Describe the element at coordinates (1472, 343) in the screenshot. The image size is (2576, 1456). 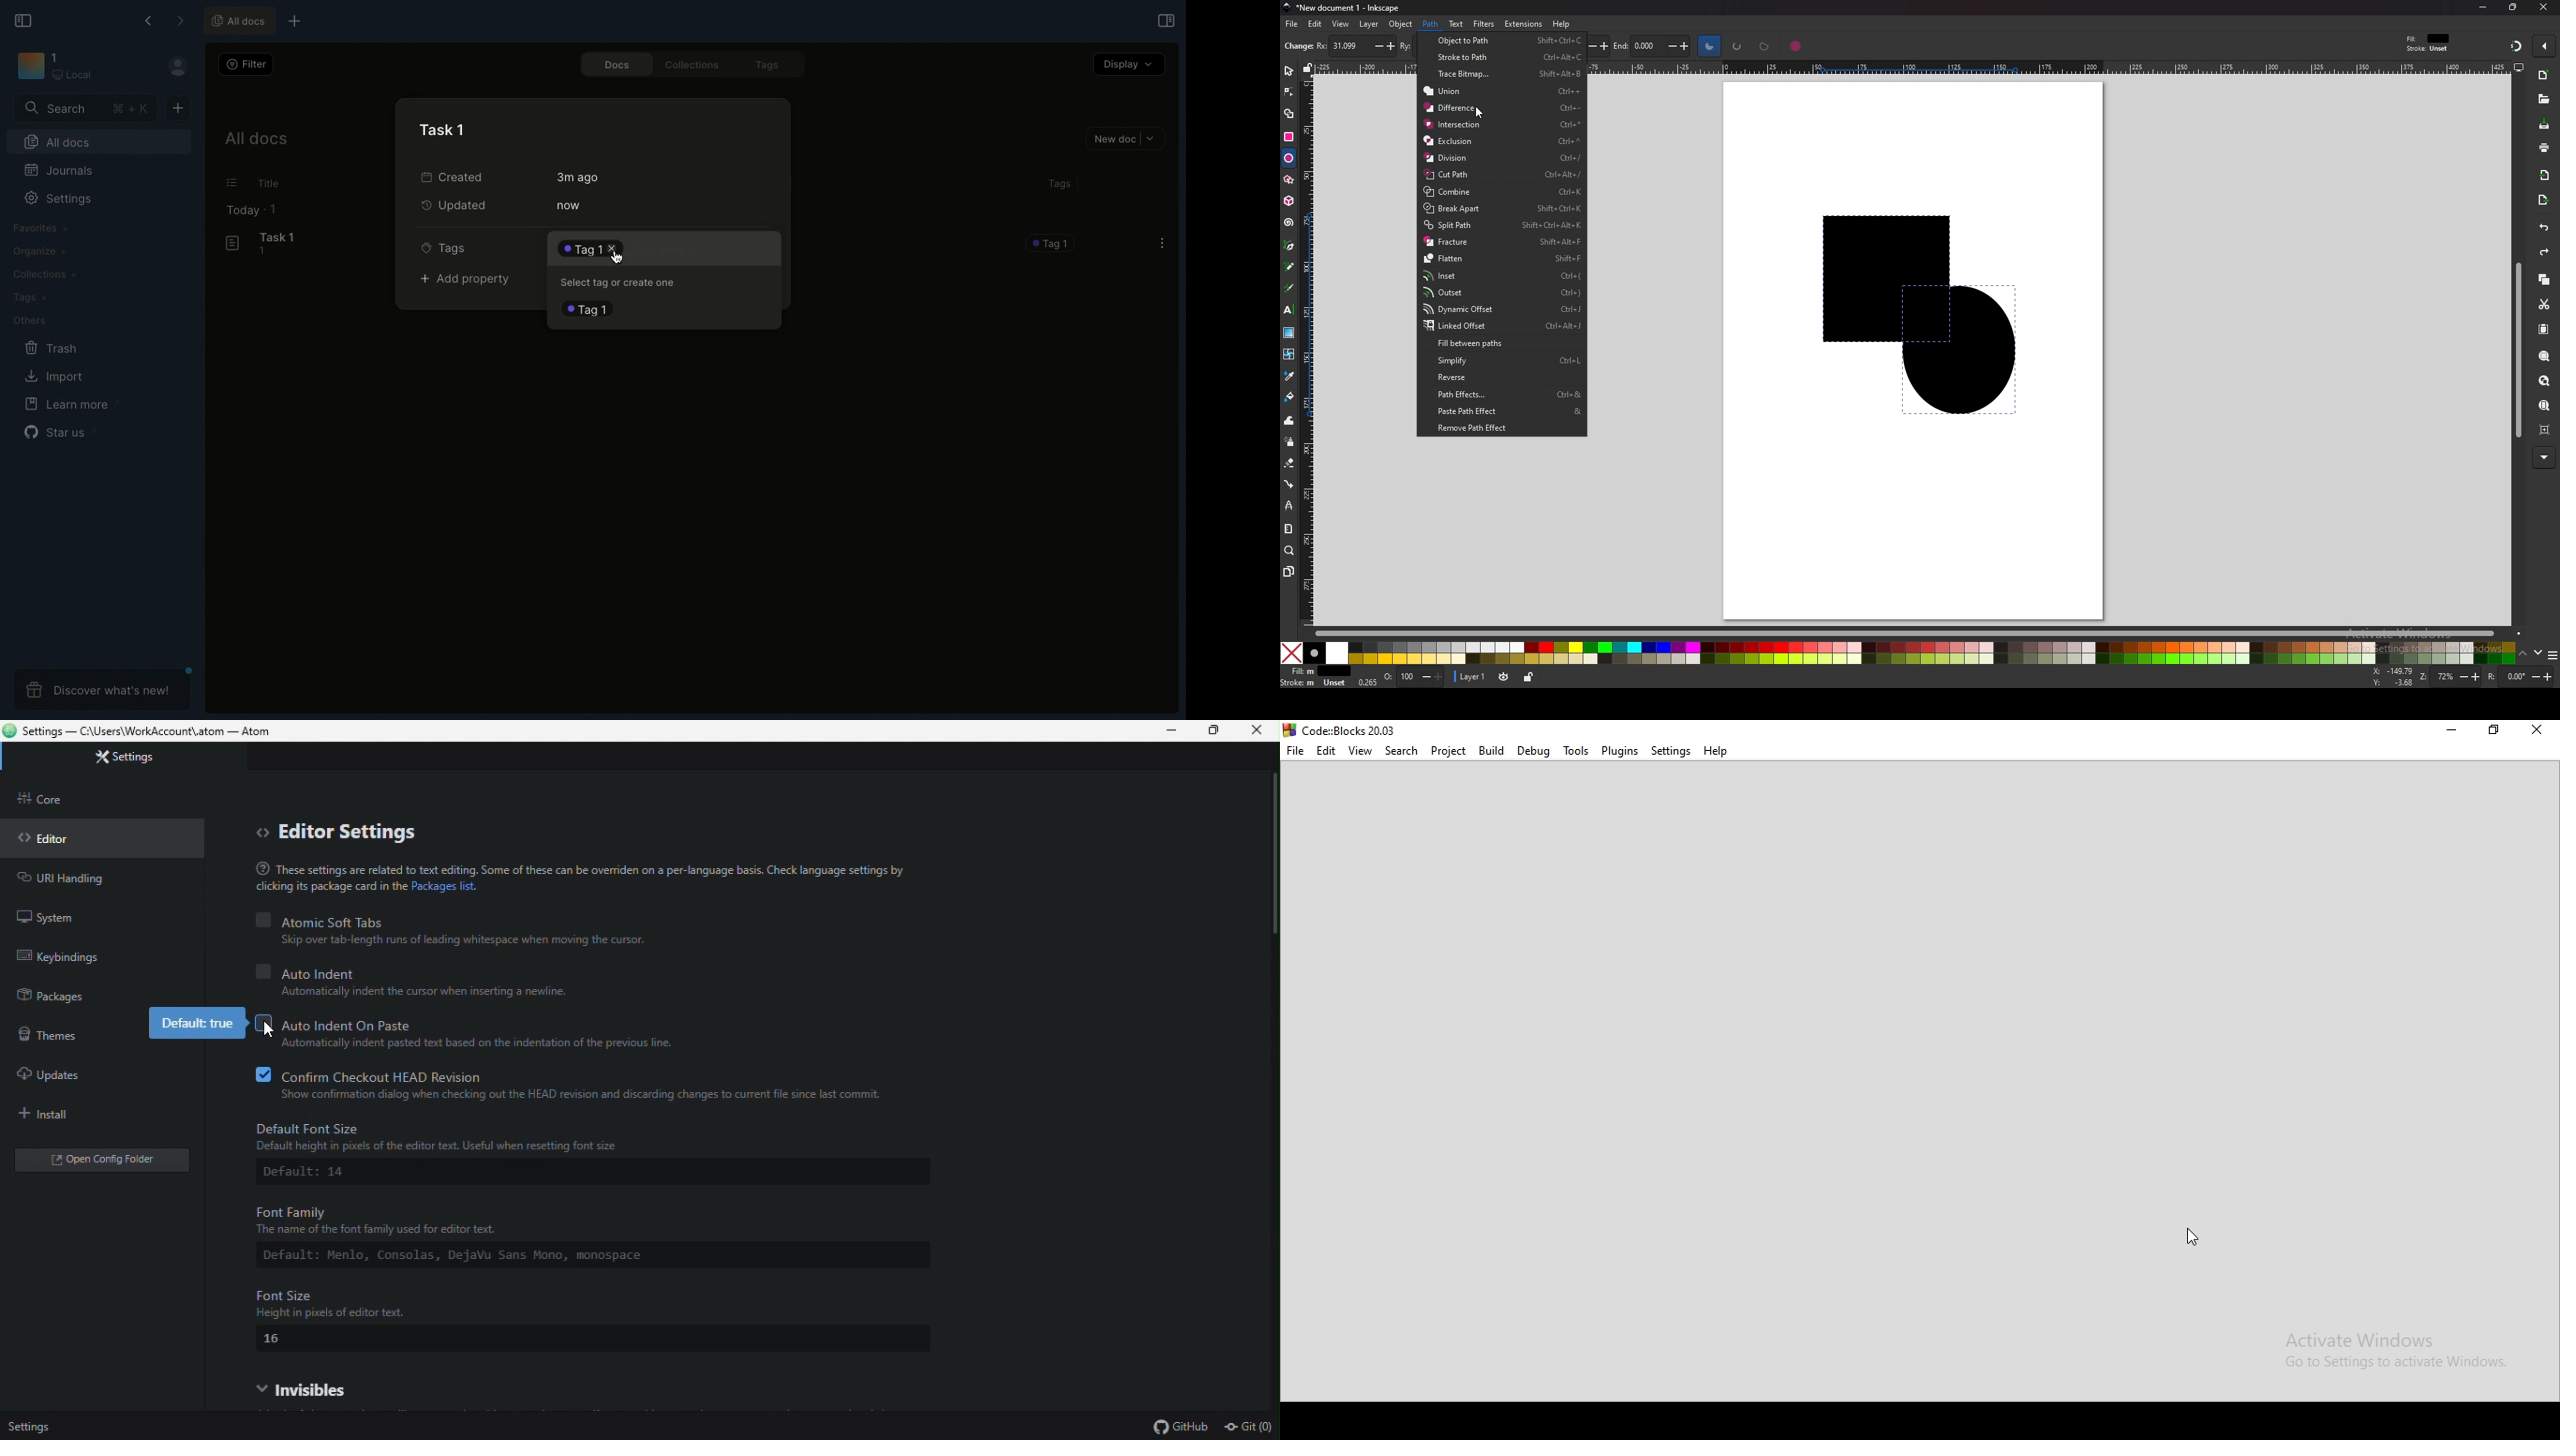
I see `Fill between paths` at that location.